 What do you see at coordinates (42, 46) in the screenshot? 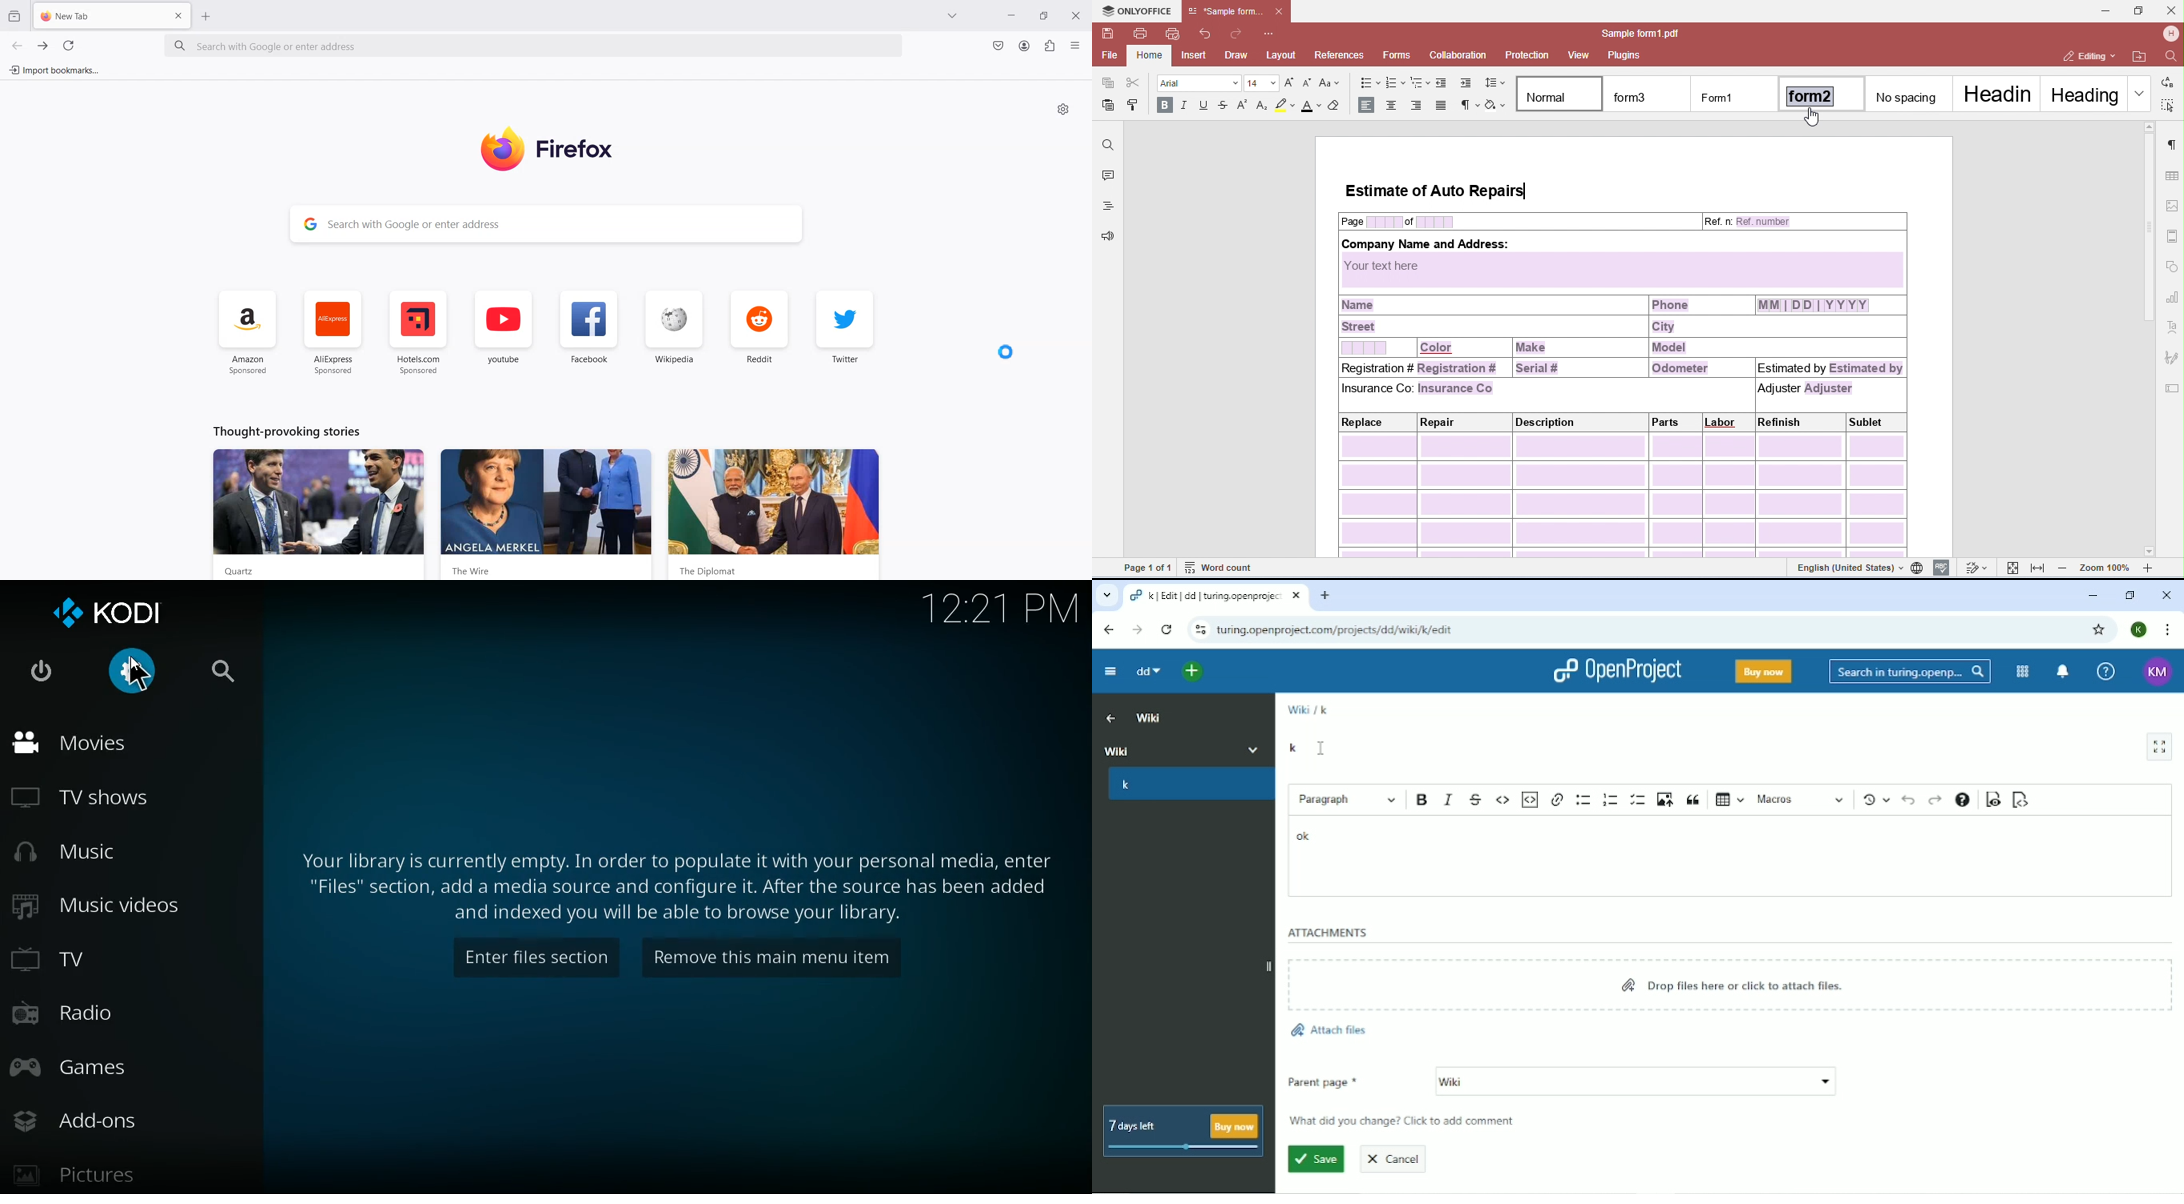
I see `Go forward one page` at bounding box center [42, 46].